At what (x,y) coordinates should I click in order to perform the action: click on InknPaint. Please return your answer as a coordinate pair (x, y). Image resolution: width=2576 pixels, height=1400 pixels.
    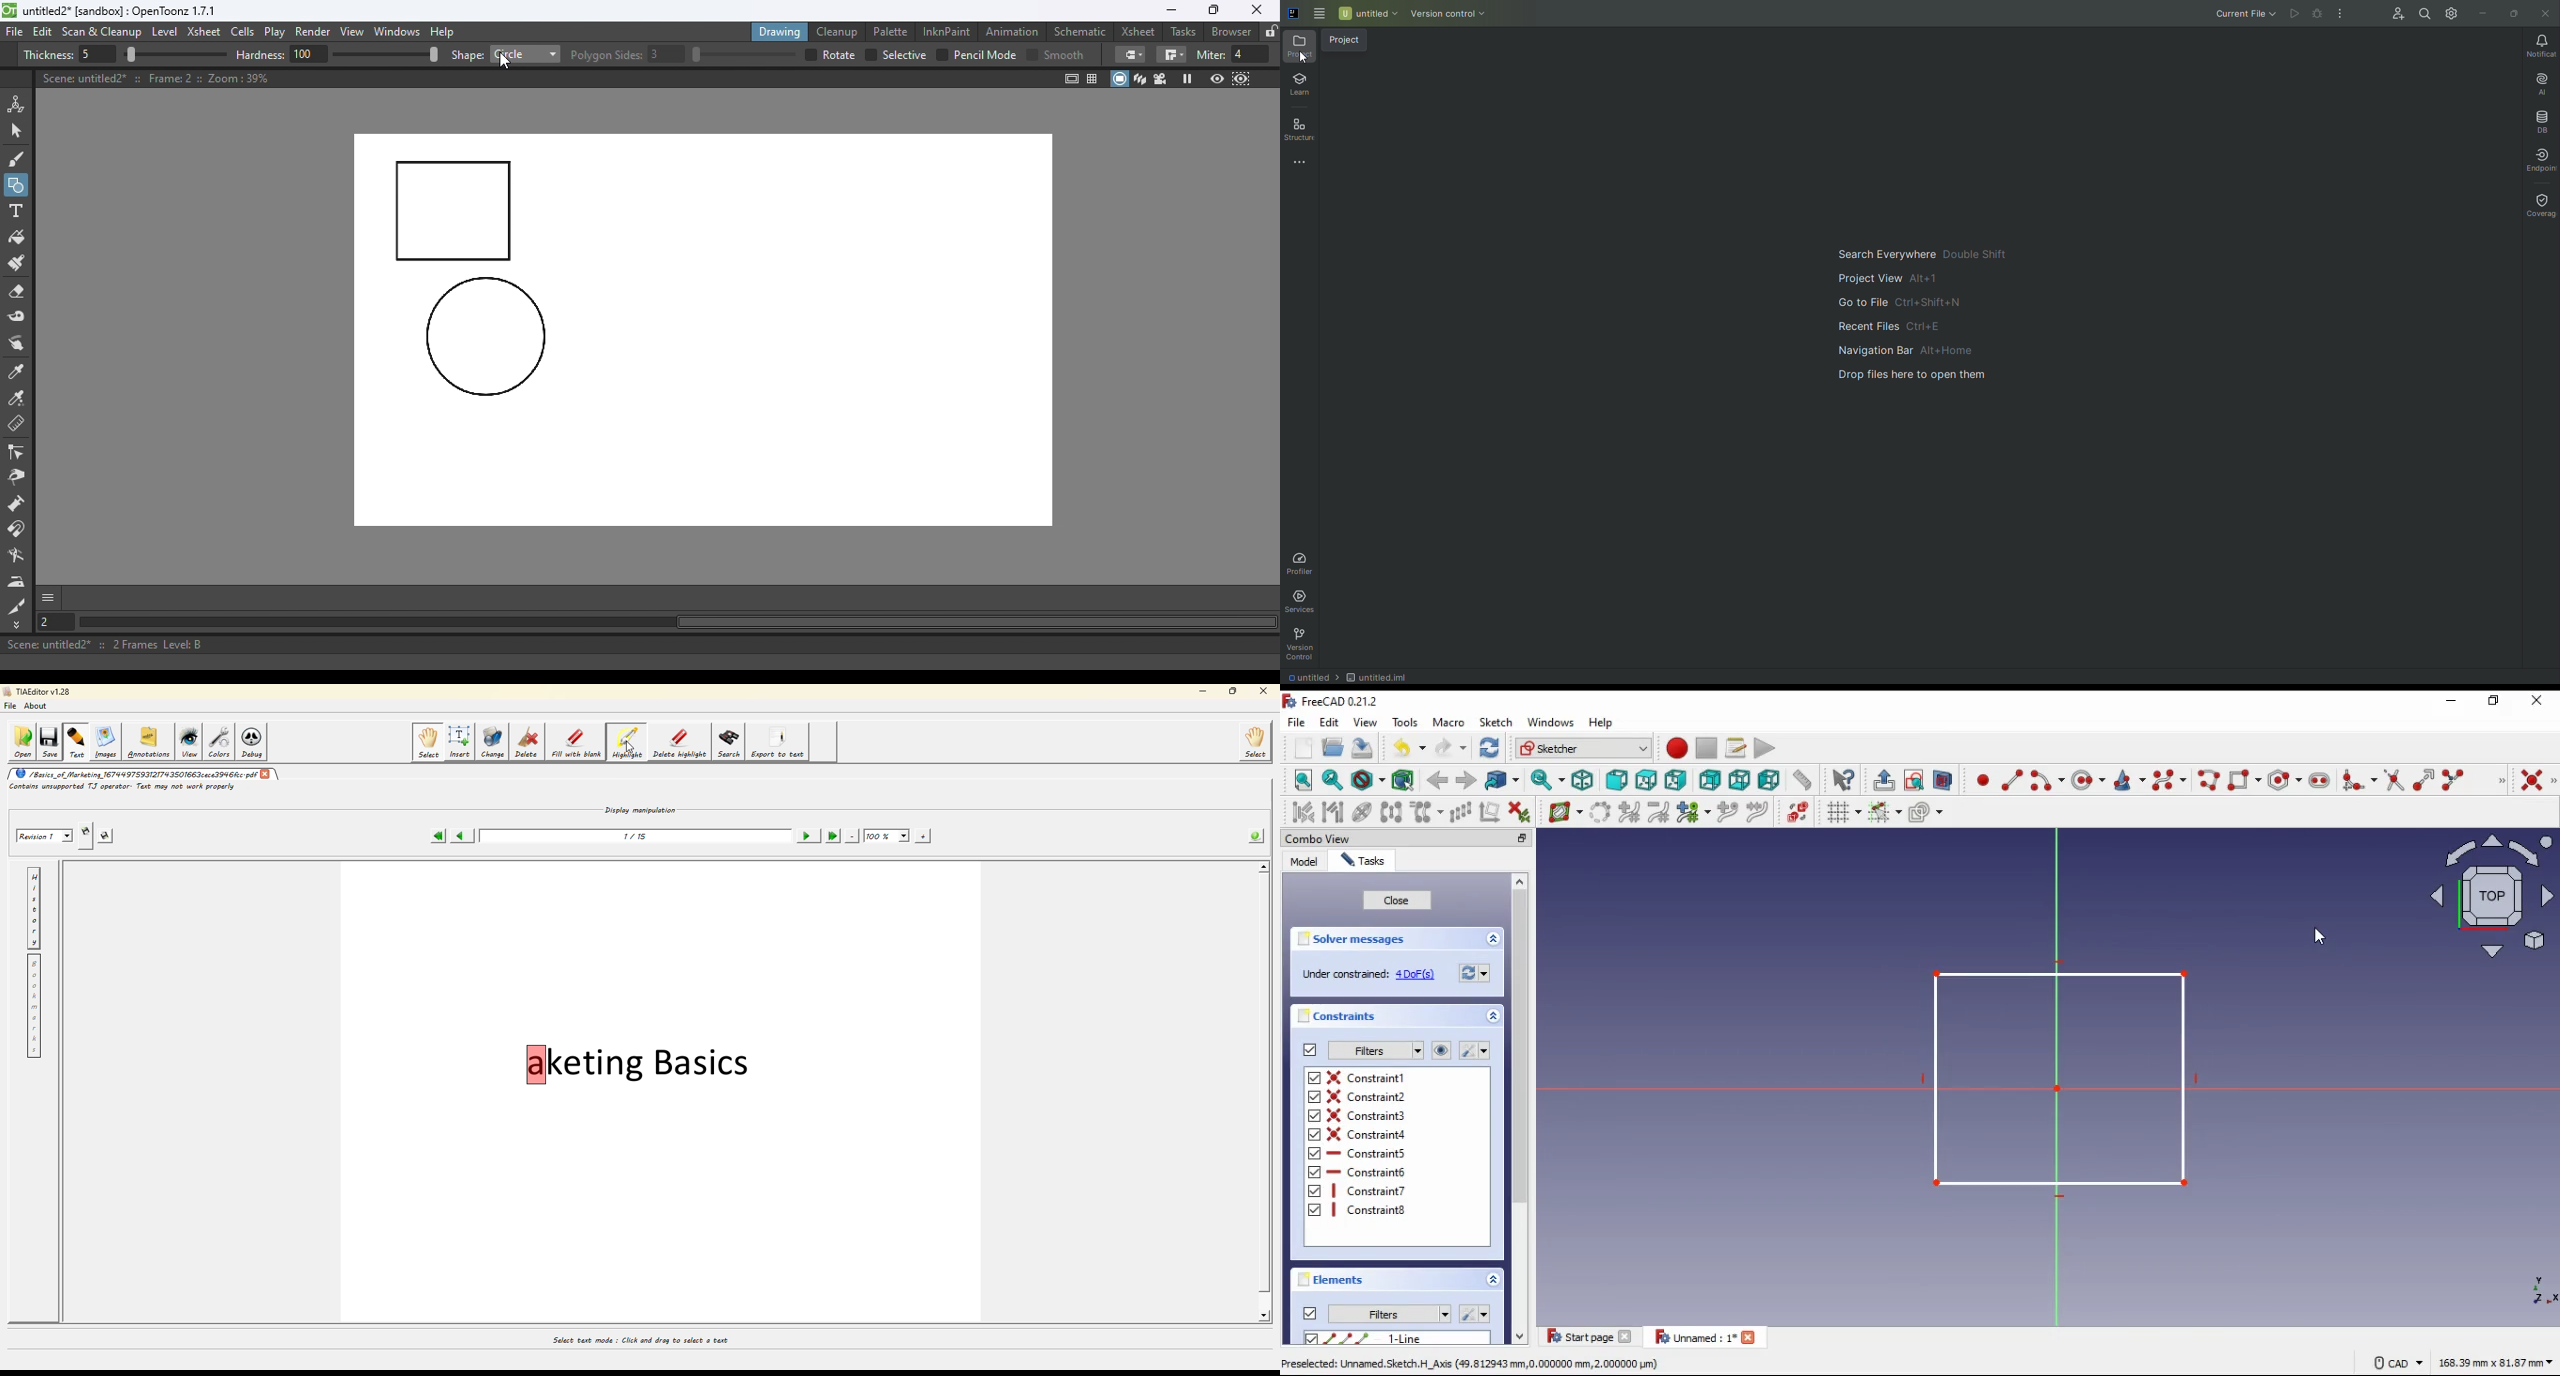
    Looking at the image, I should click on (947, 30).